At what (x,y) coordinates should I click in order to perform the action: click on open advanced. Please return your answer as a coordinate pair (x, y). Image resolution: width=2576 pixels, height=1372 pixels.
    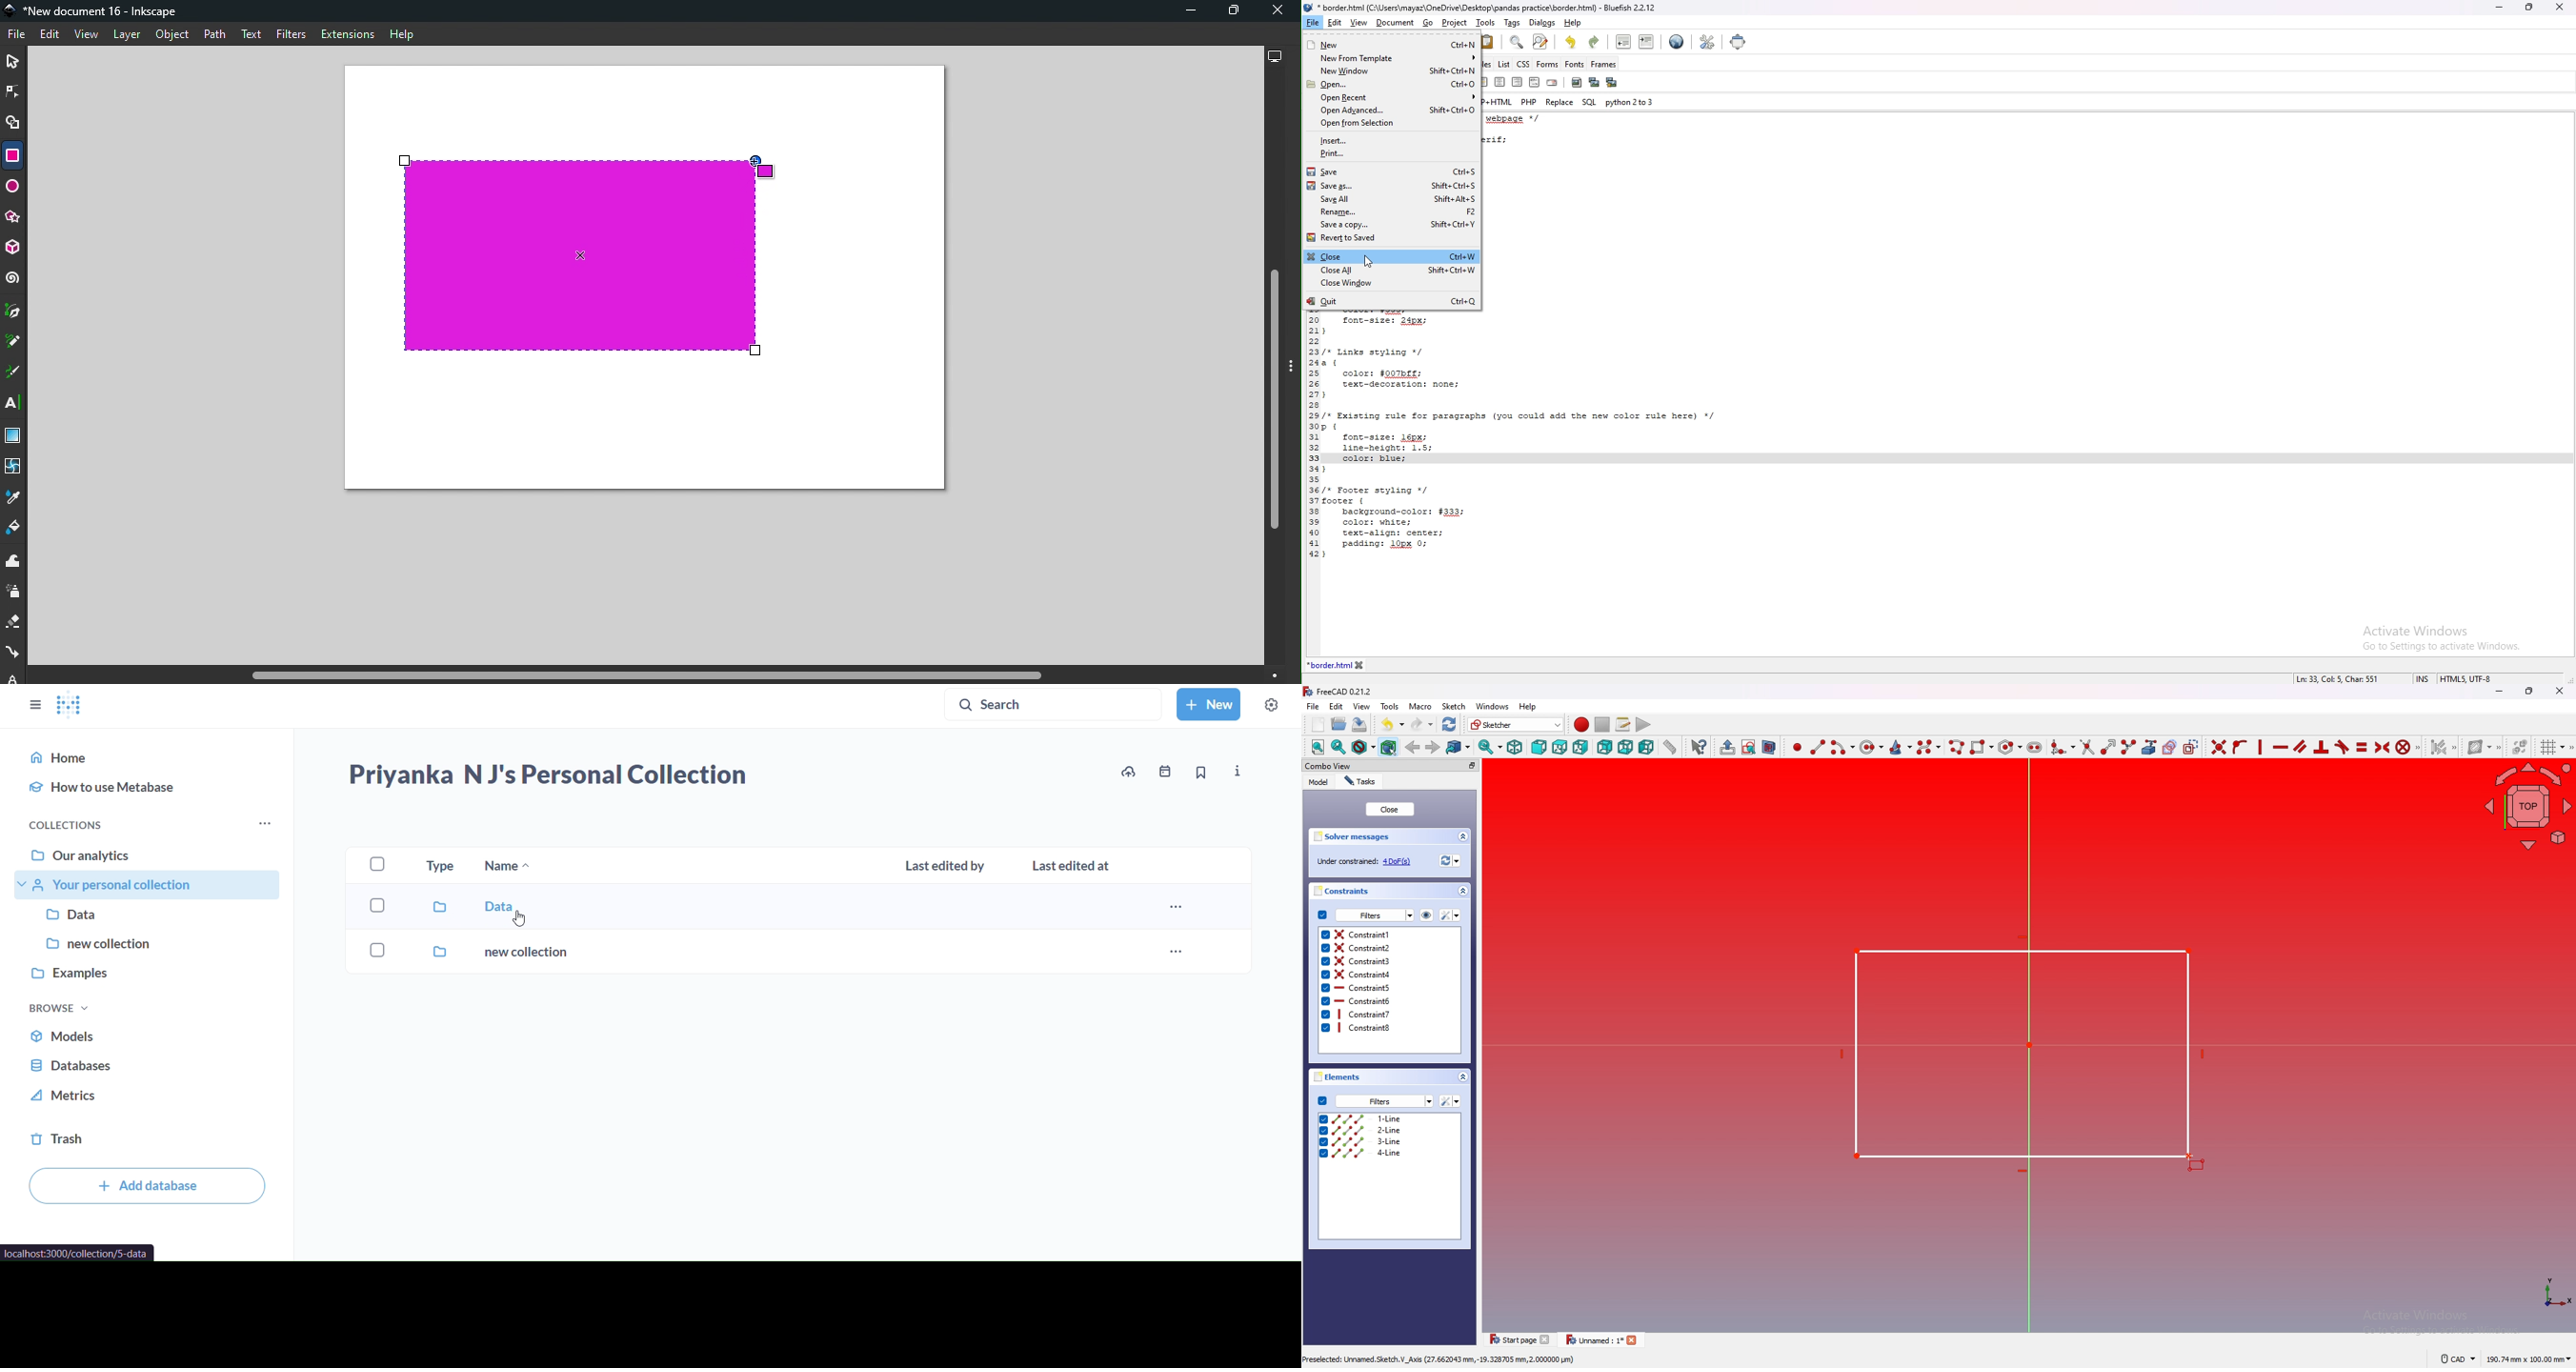
    Looking at the image, I should click on (1390, 110).